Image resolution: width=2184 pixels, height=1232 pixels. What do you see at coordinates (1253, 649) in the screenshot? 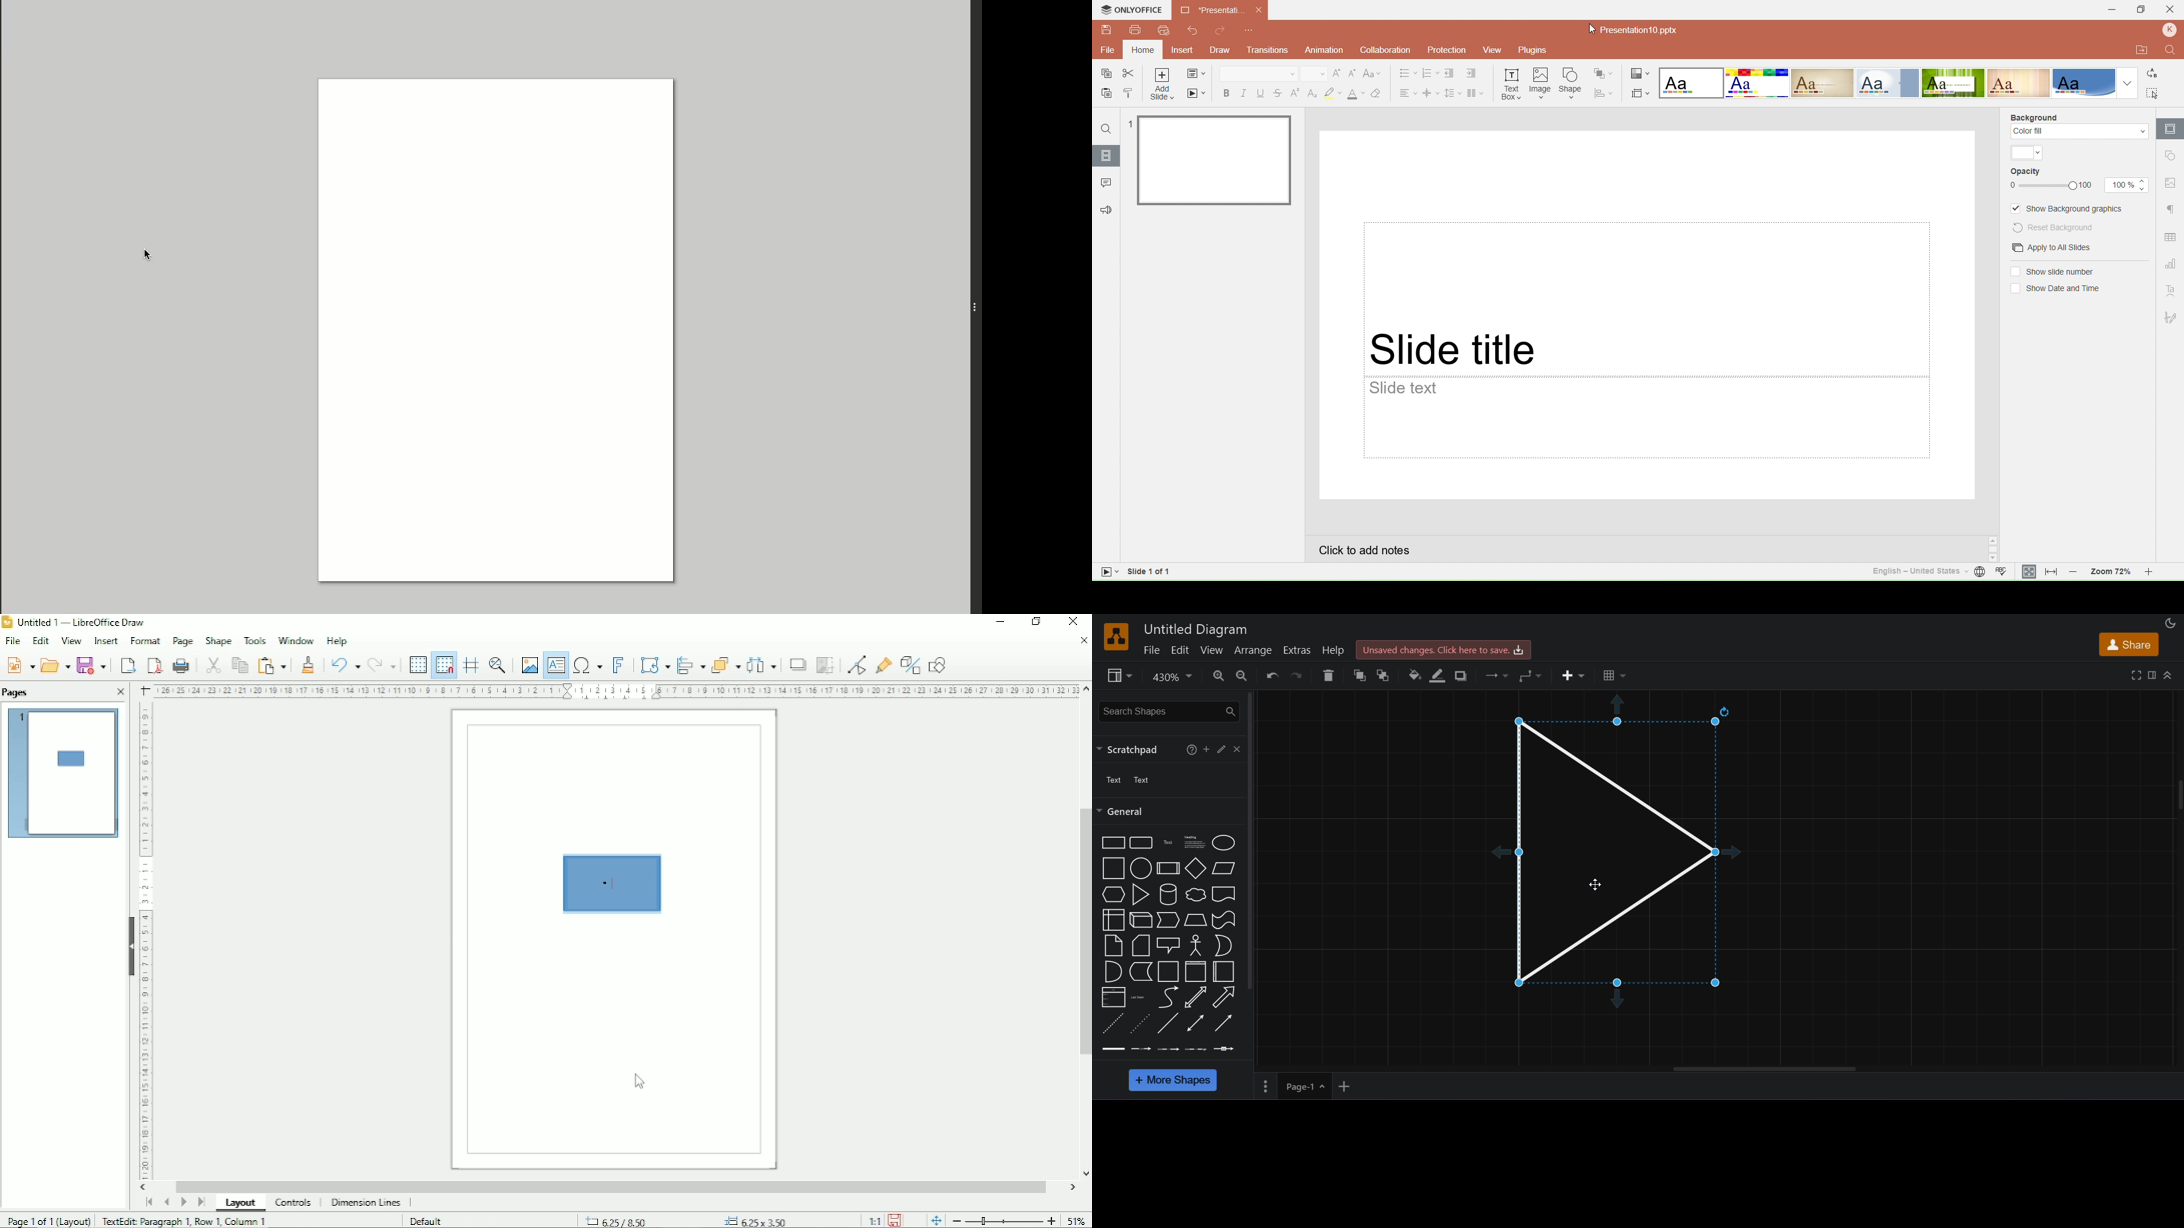
I see `arrange` at bounding box center [1253, 649].